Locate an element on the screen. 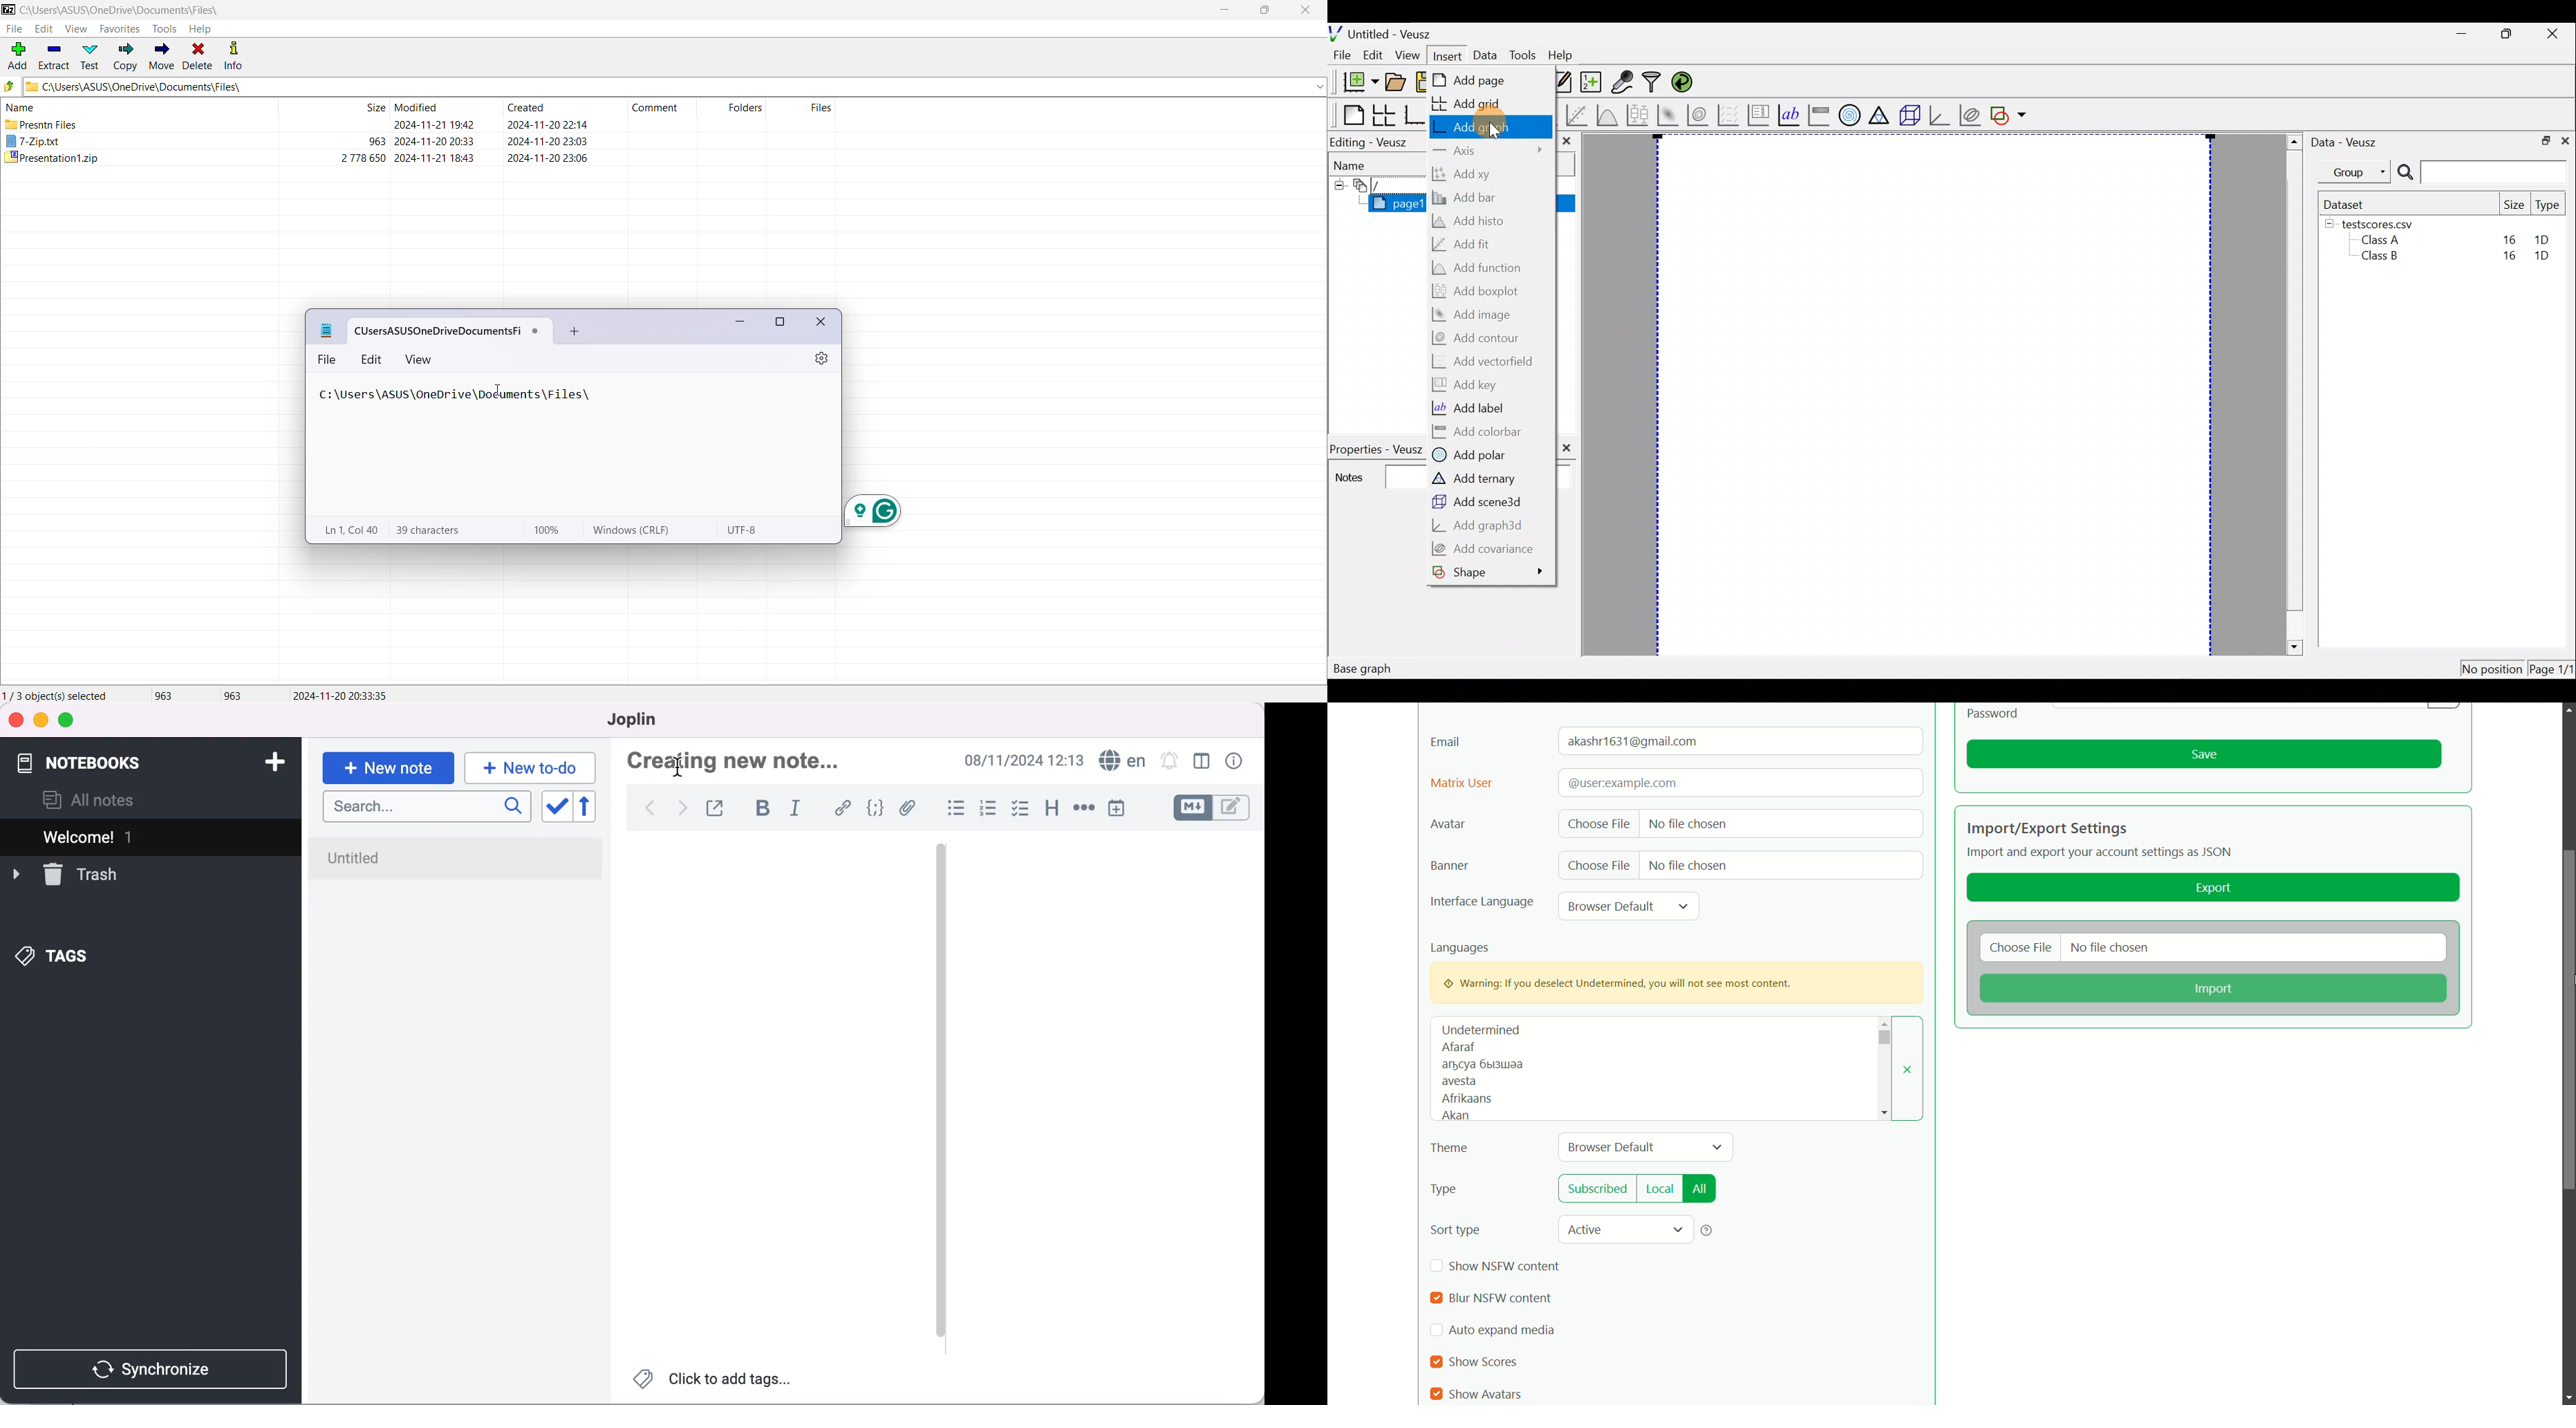 The width and height of the screenshot is (2576, 1428). blank canvas is located at coordinates (775, 1095).